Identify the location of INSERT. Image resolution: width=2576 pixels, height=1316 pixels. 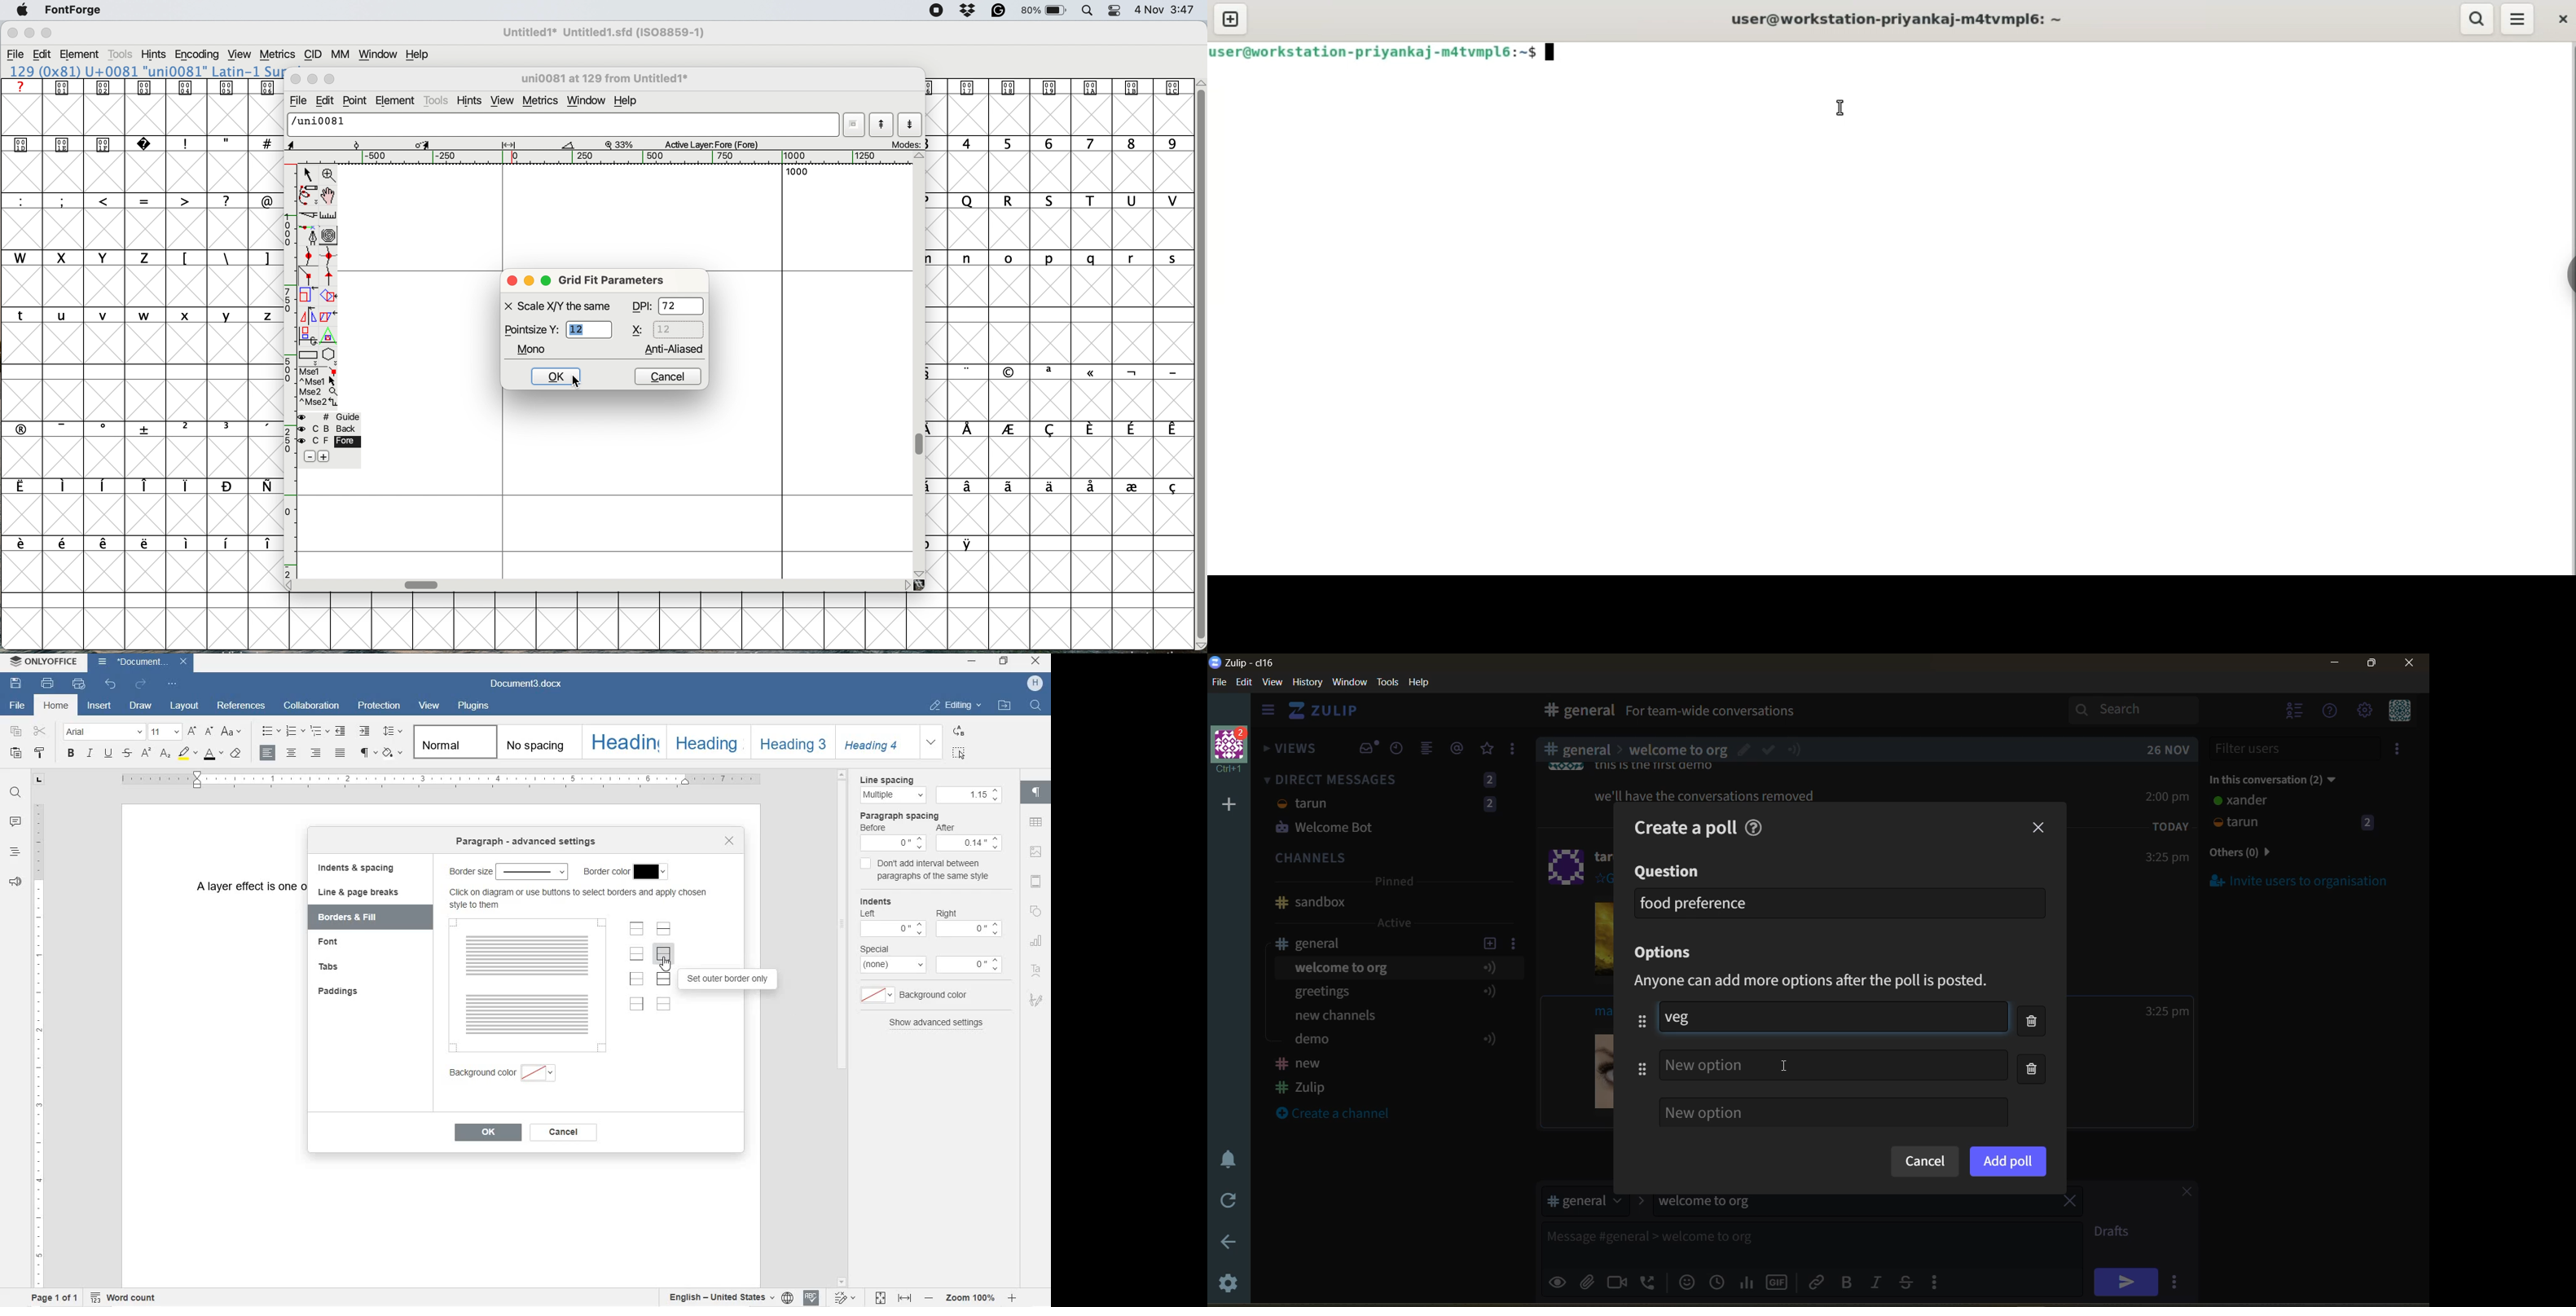
(100, 706).